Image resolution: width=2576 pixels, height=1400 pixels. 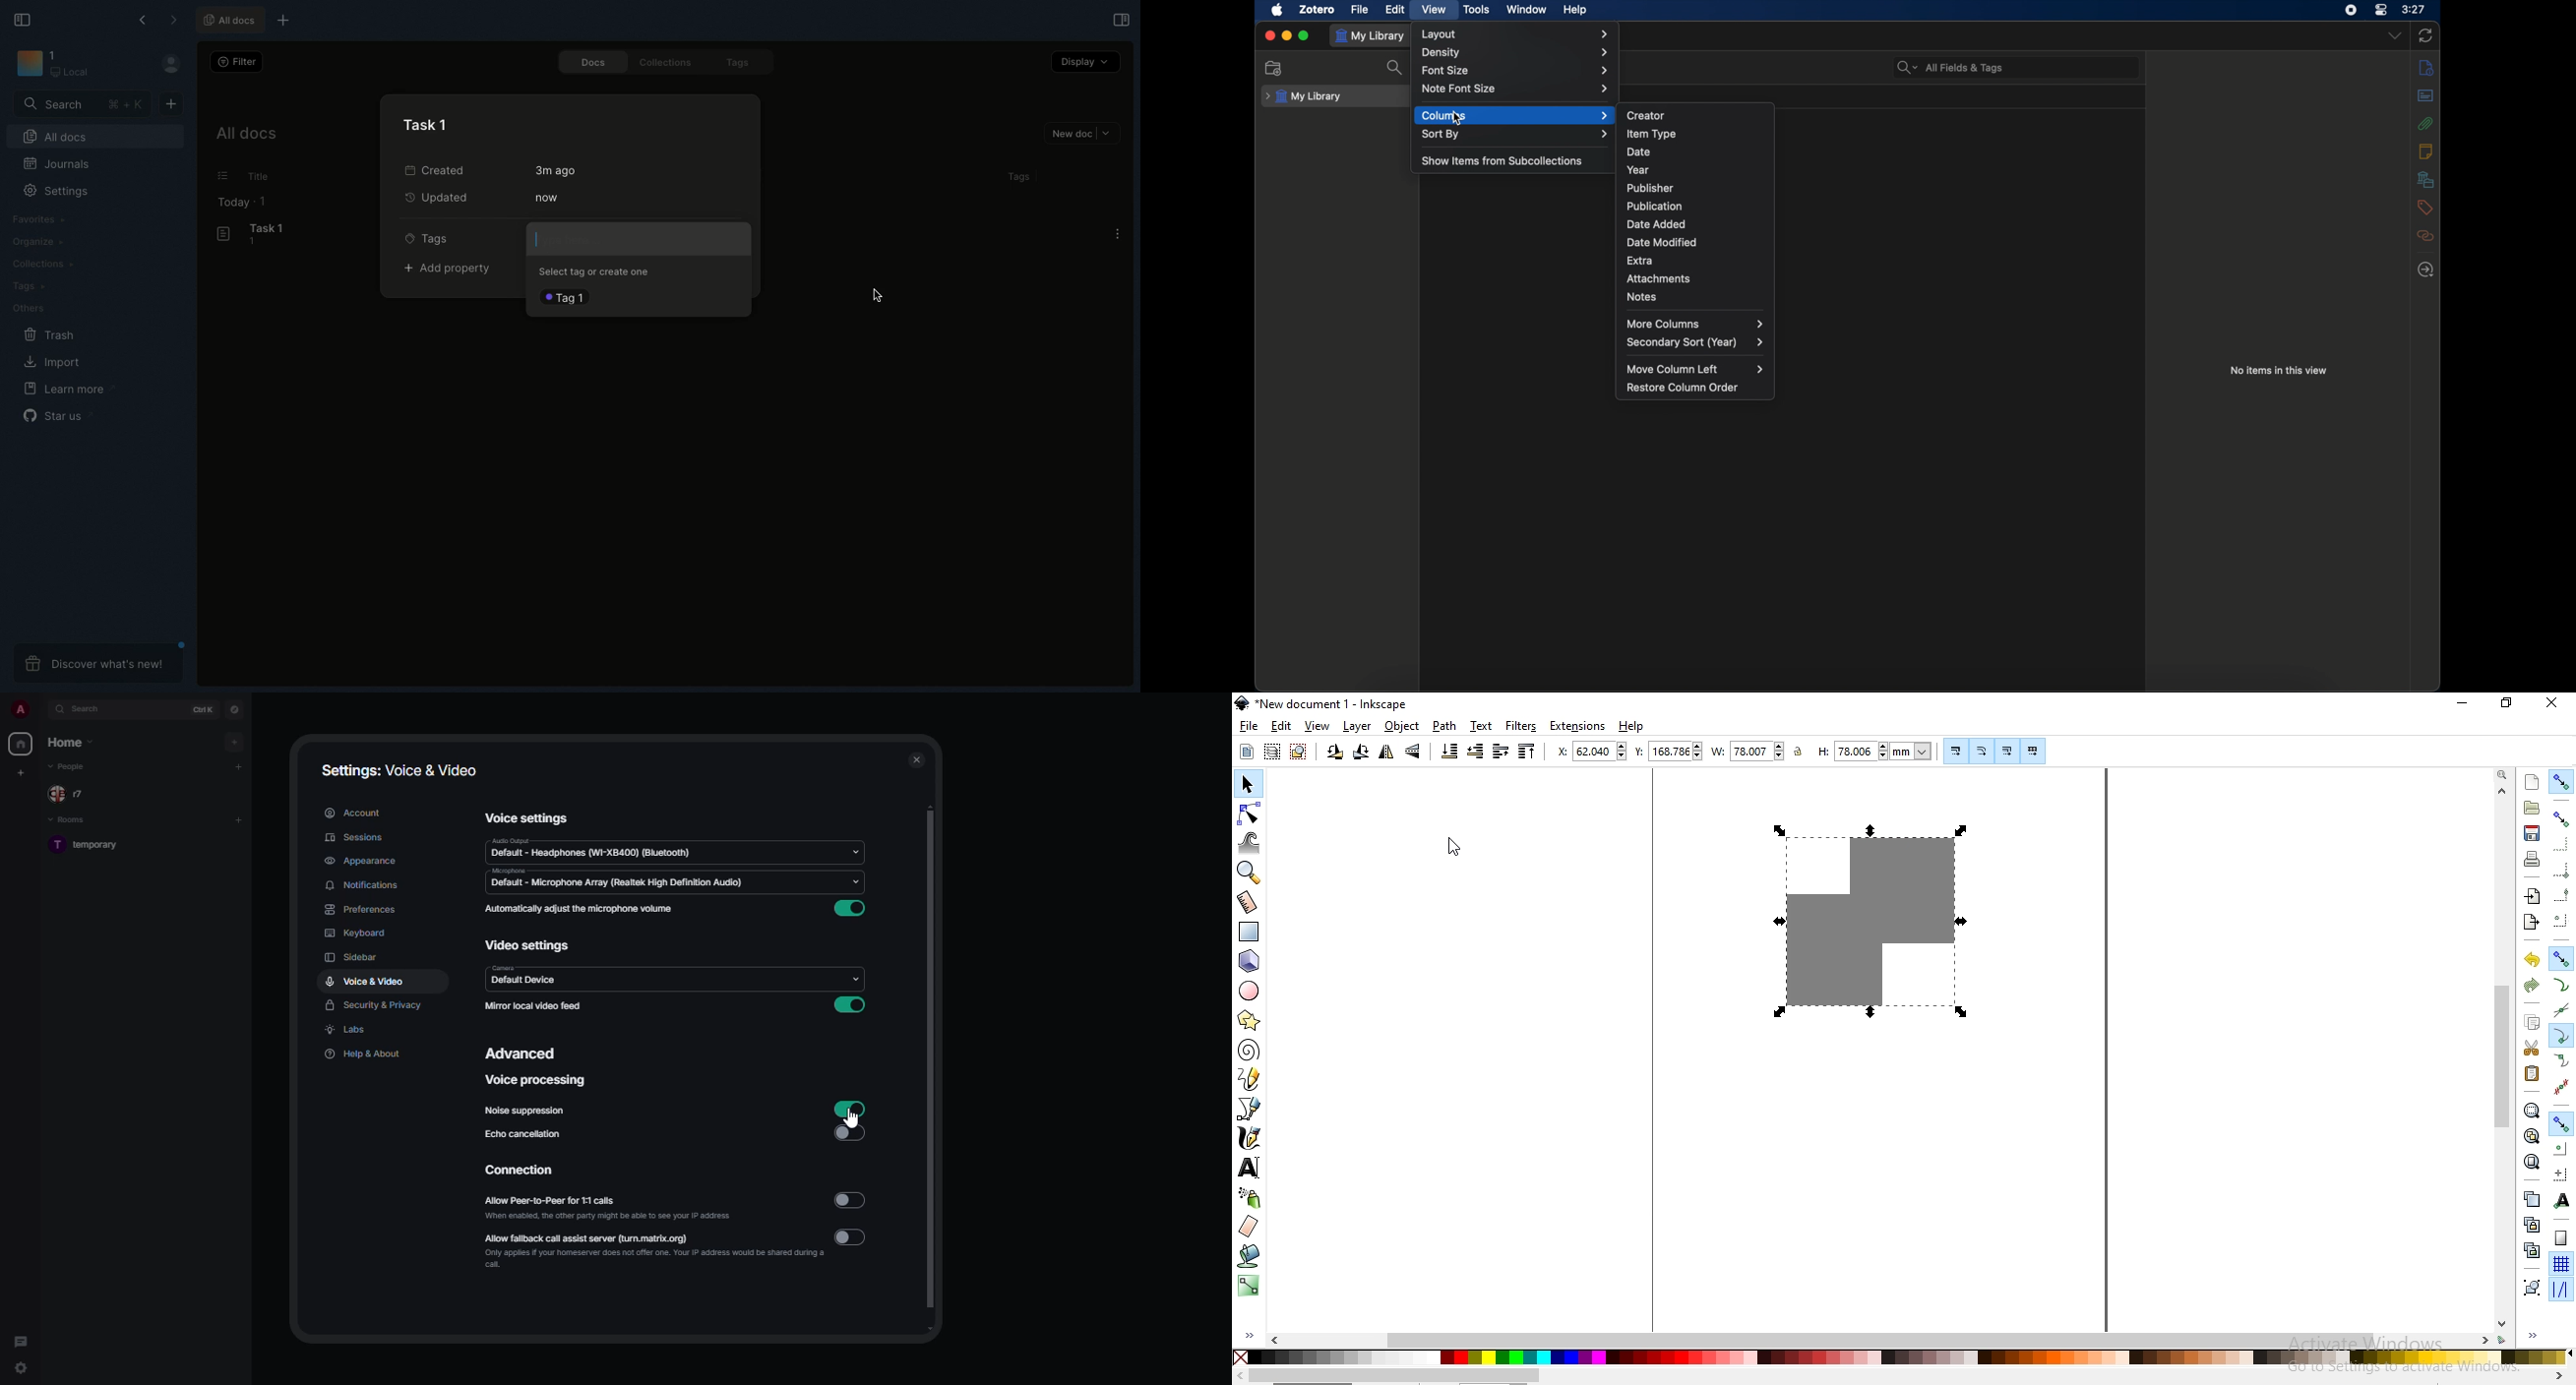 What do you see at coordinates (1251, 1255) in the screenshot?
I see `fill bounded areas` at bounding box center [1251, 1255].